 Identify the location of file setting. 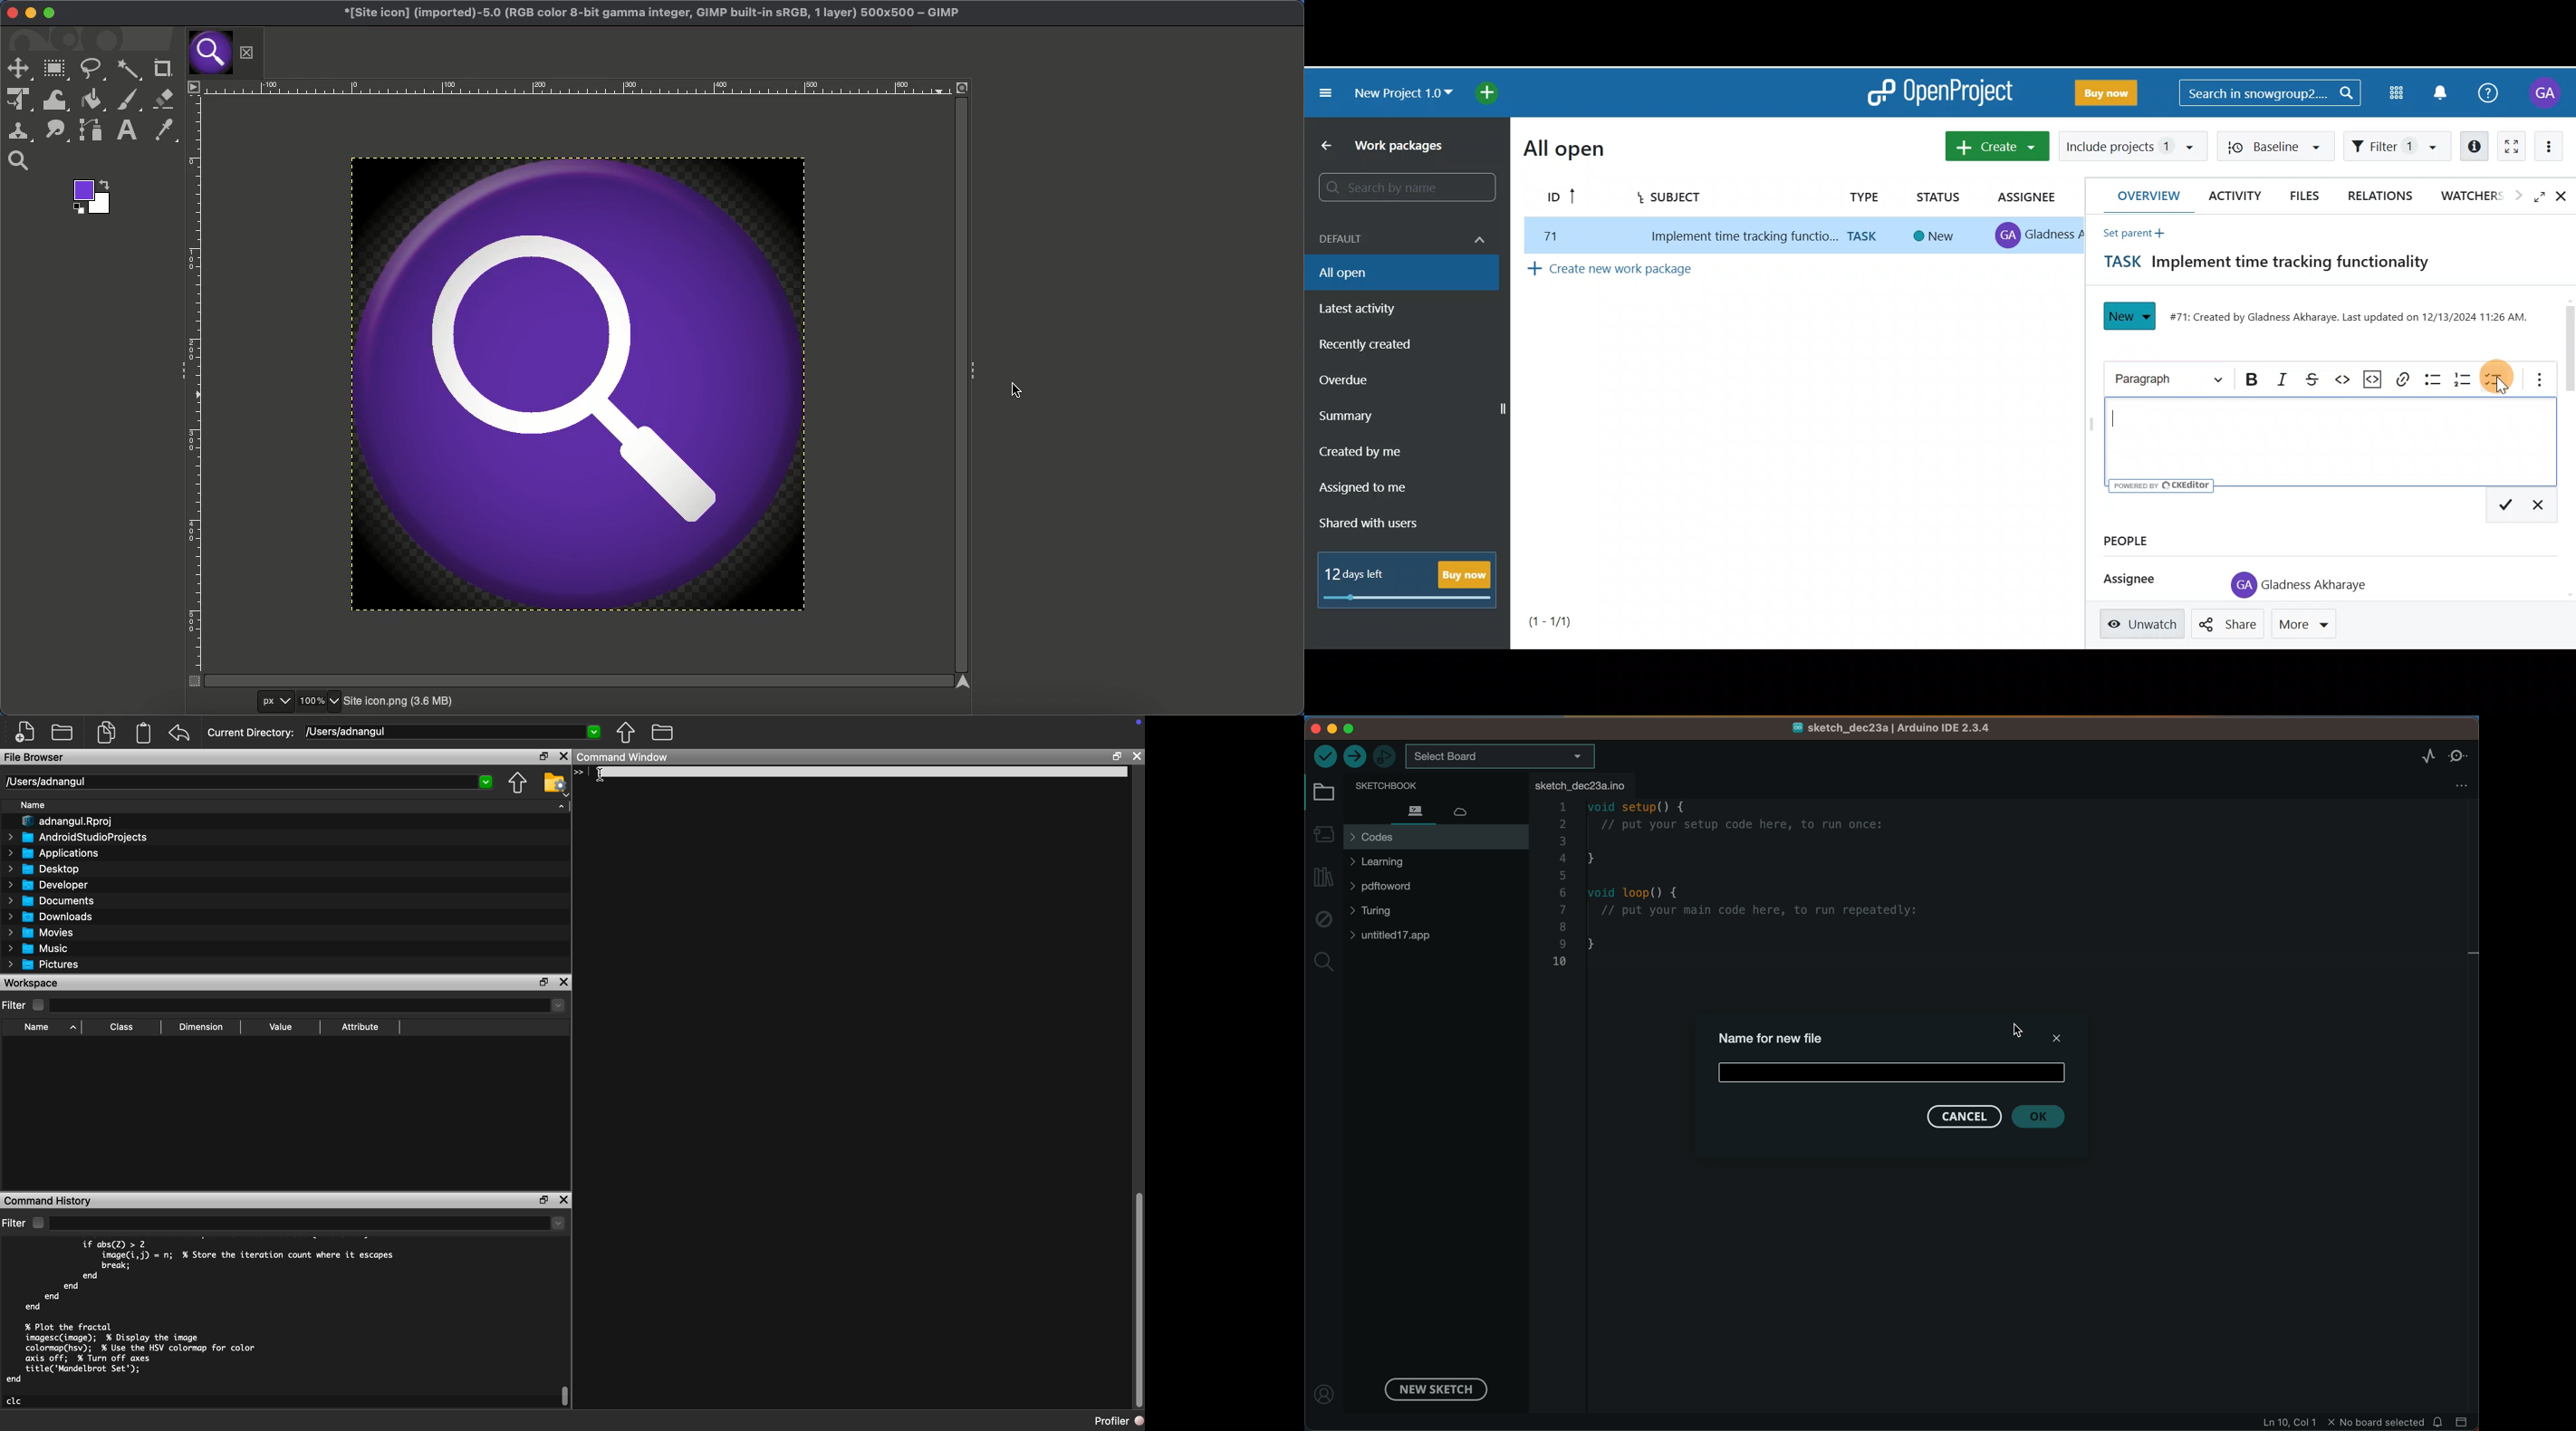
(2453, 786).